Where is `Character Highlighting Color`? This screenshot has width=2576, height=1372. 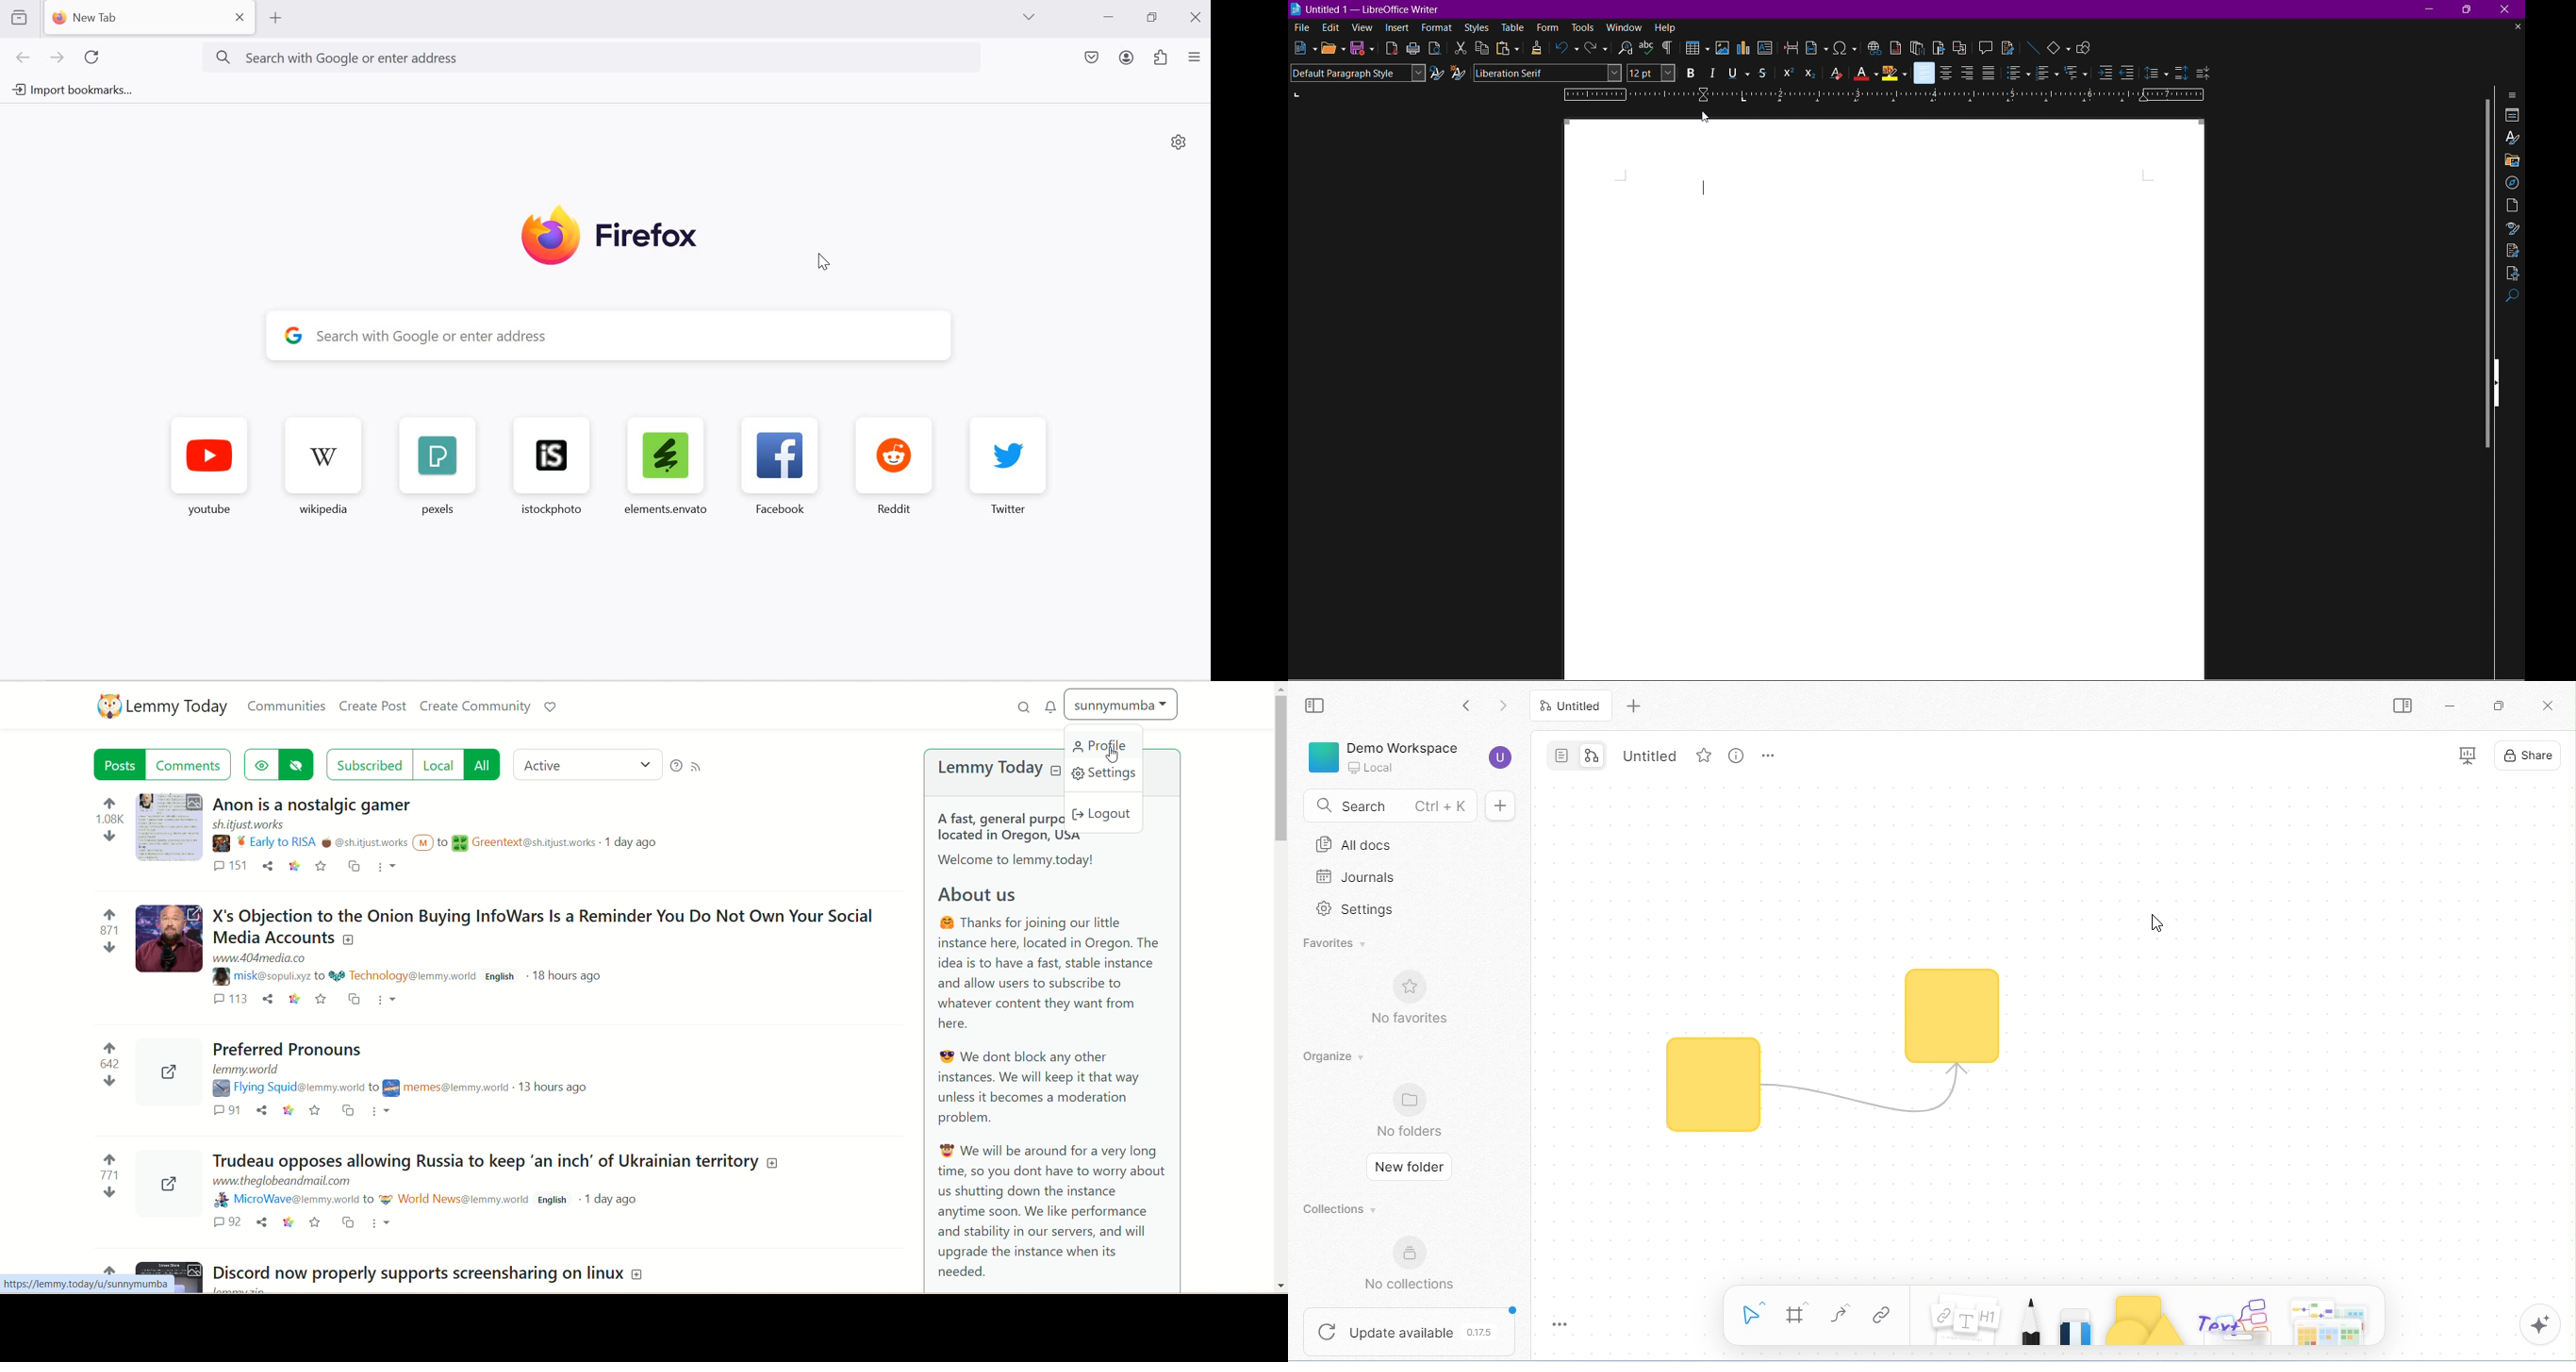
Character Highlighting Color is located at coordinates (1895, 73).